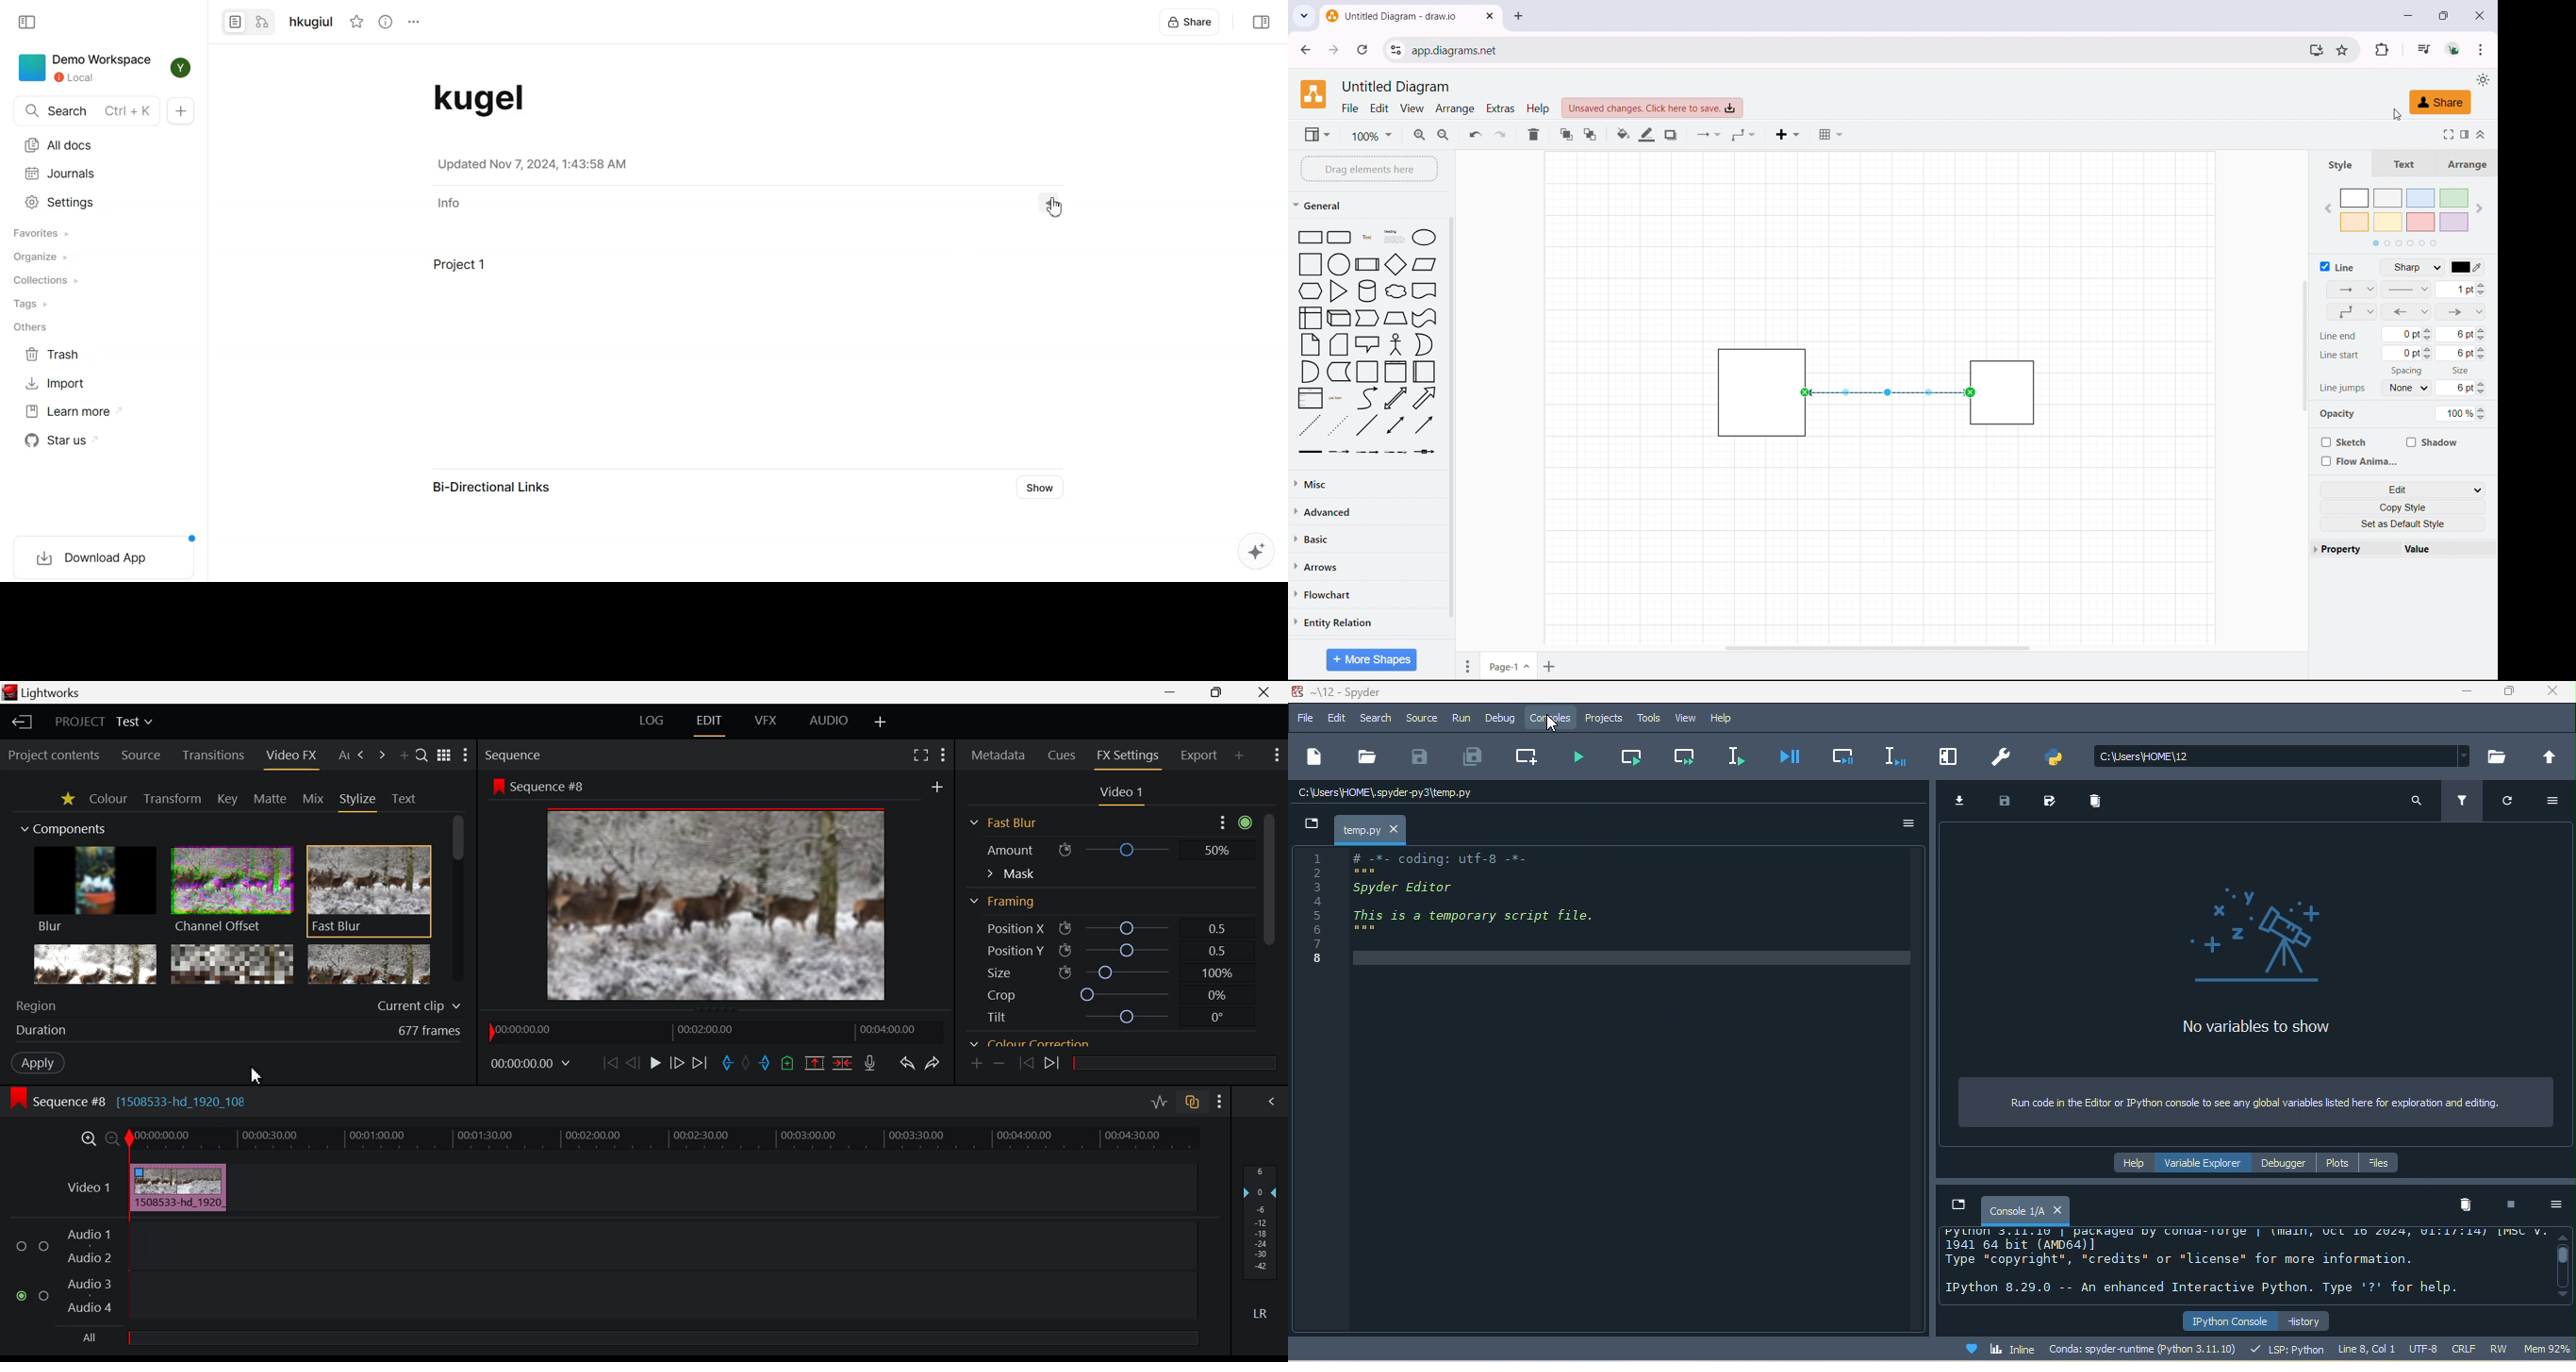  Describe the element at coordinates (2053, 802) in the screenshot. I see `save data as` at that location.